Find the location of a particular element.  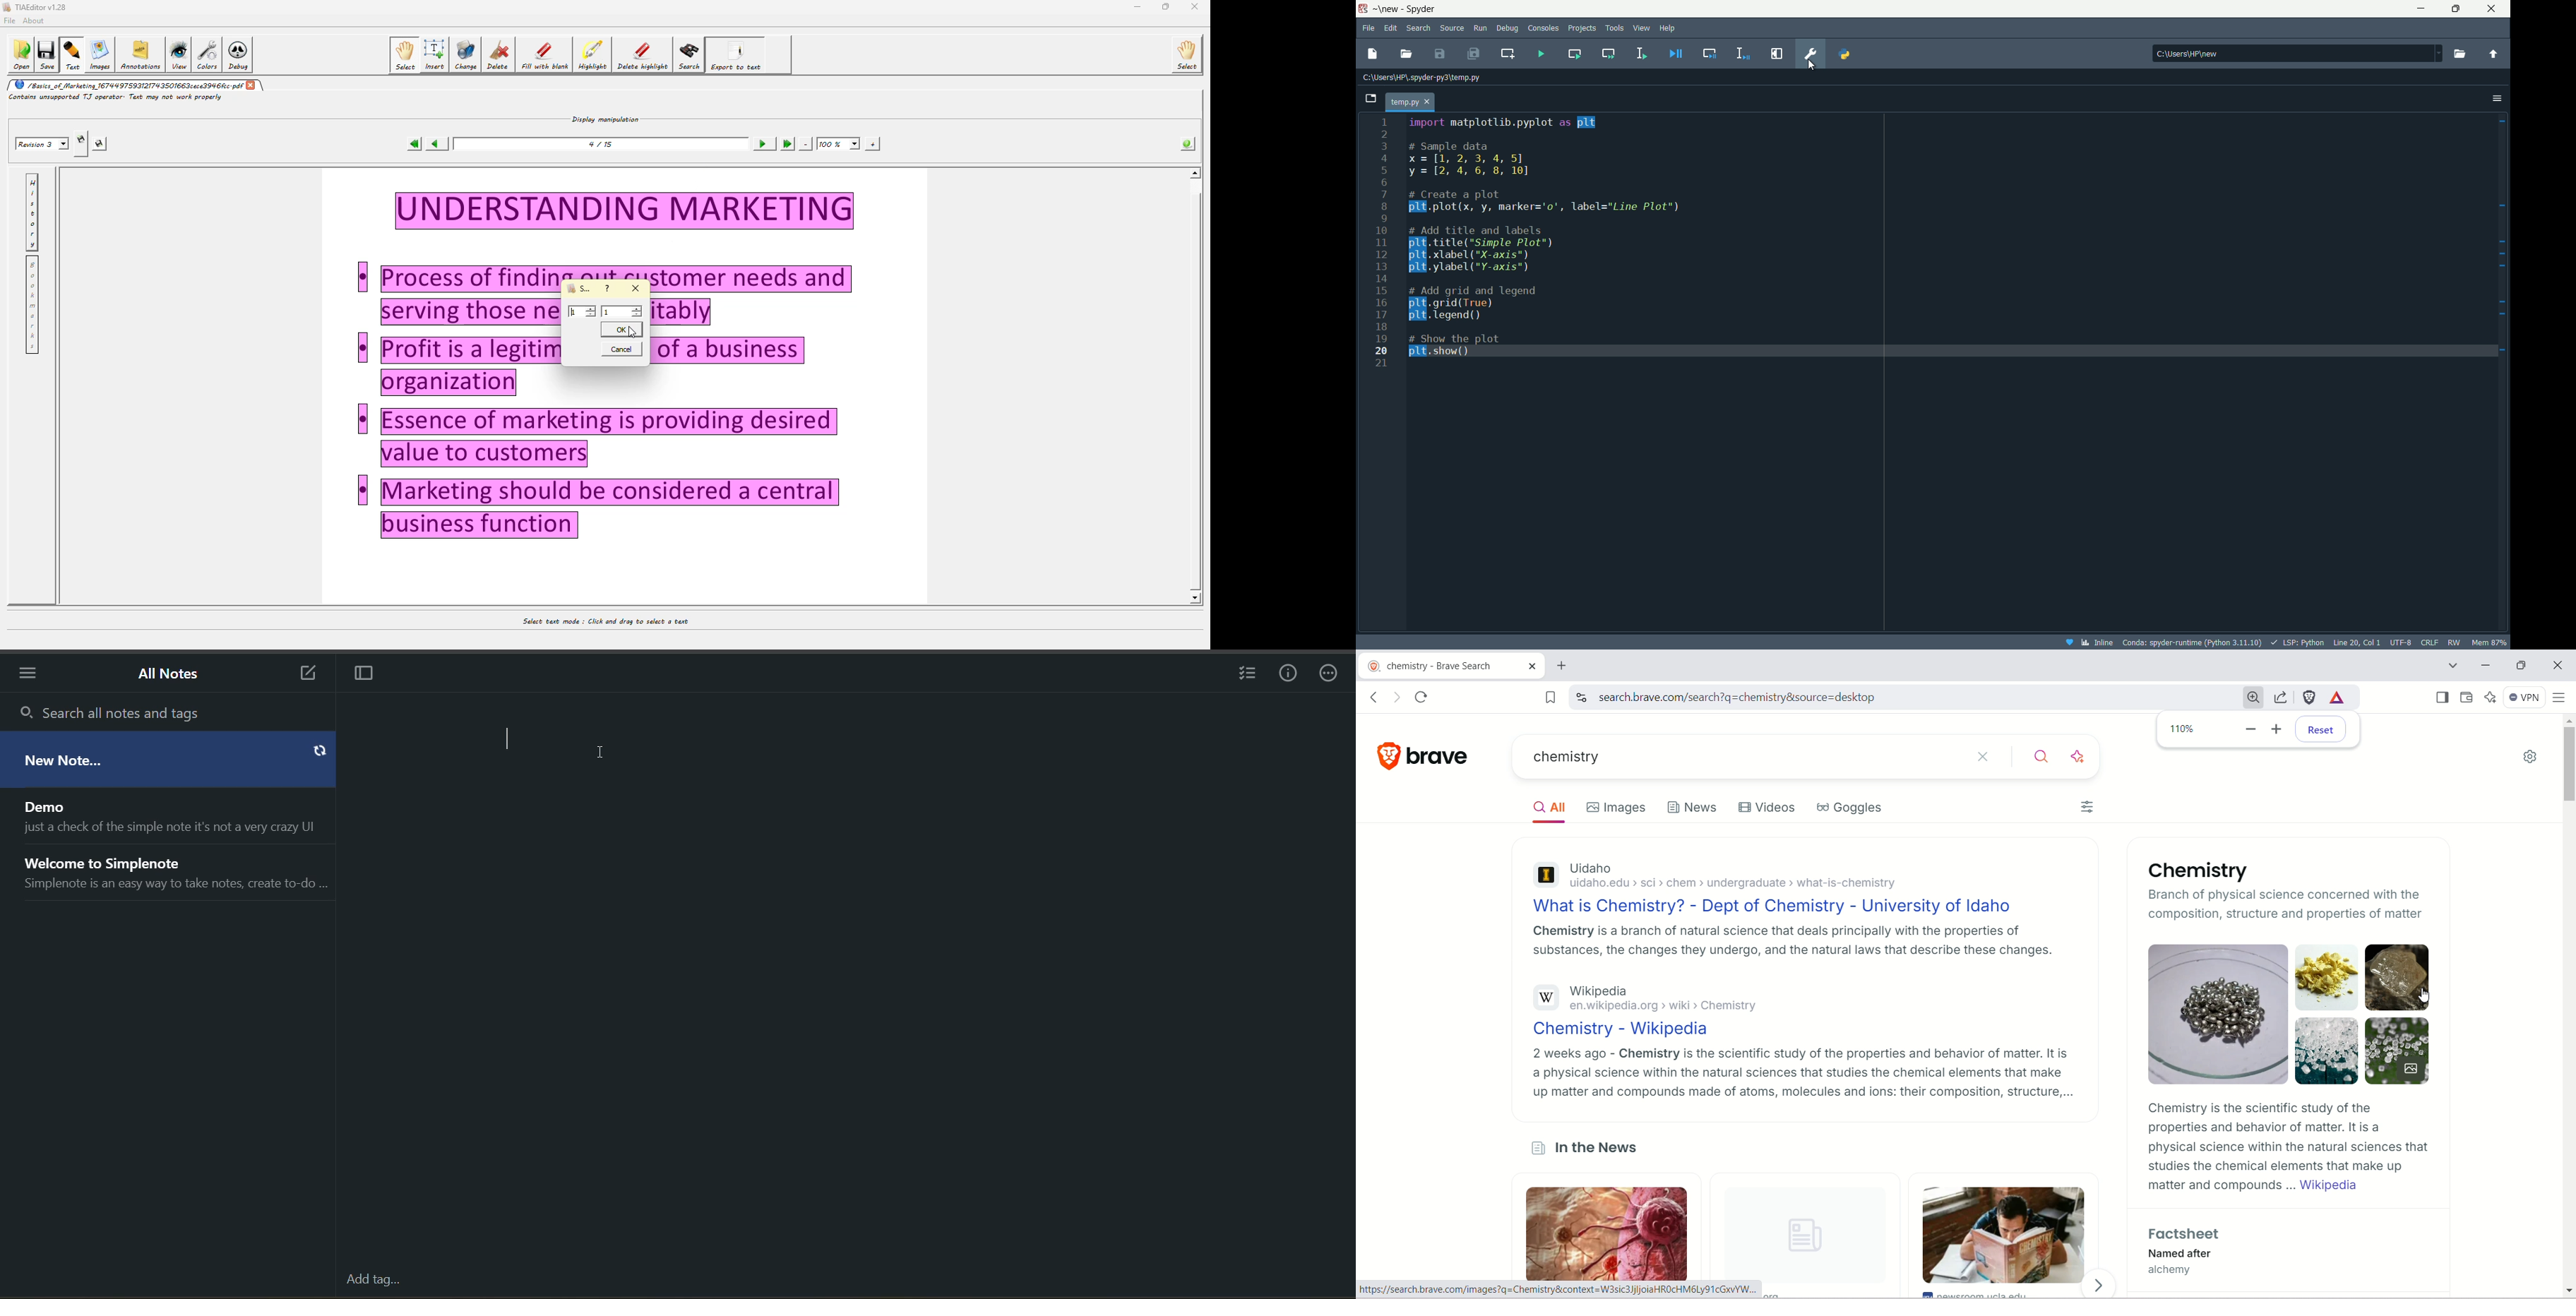

browse directory is located at coordinates (2460, 54).